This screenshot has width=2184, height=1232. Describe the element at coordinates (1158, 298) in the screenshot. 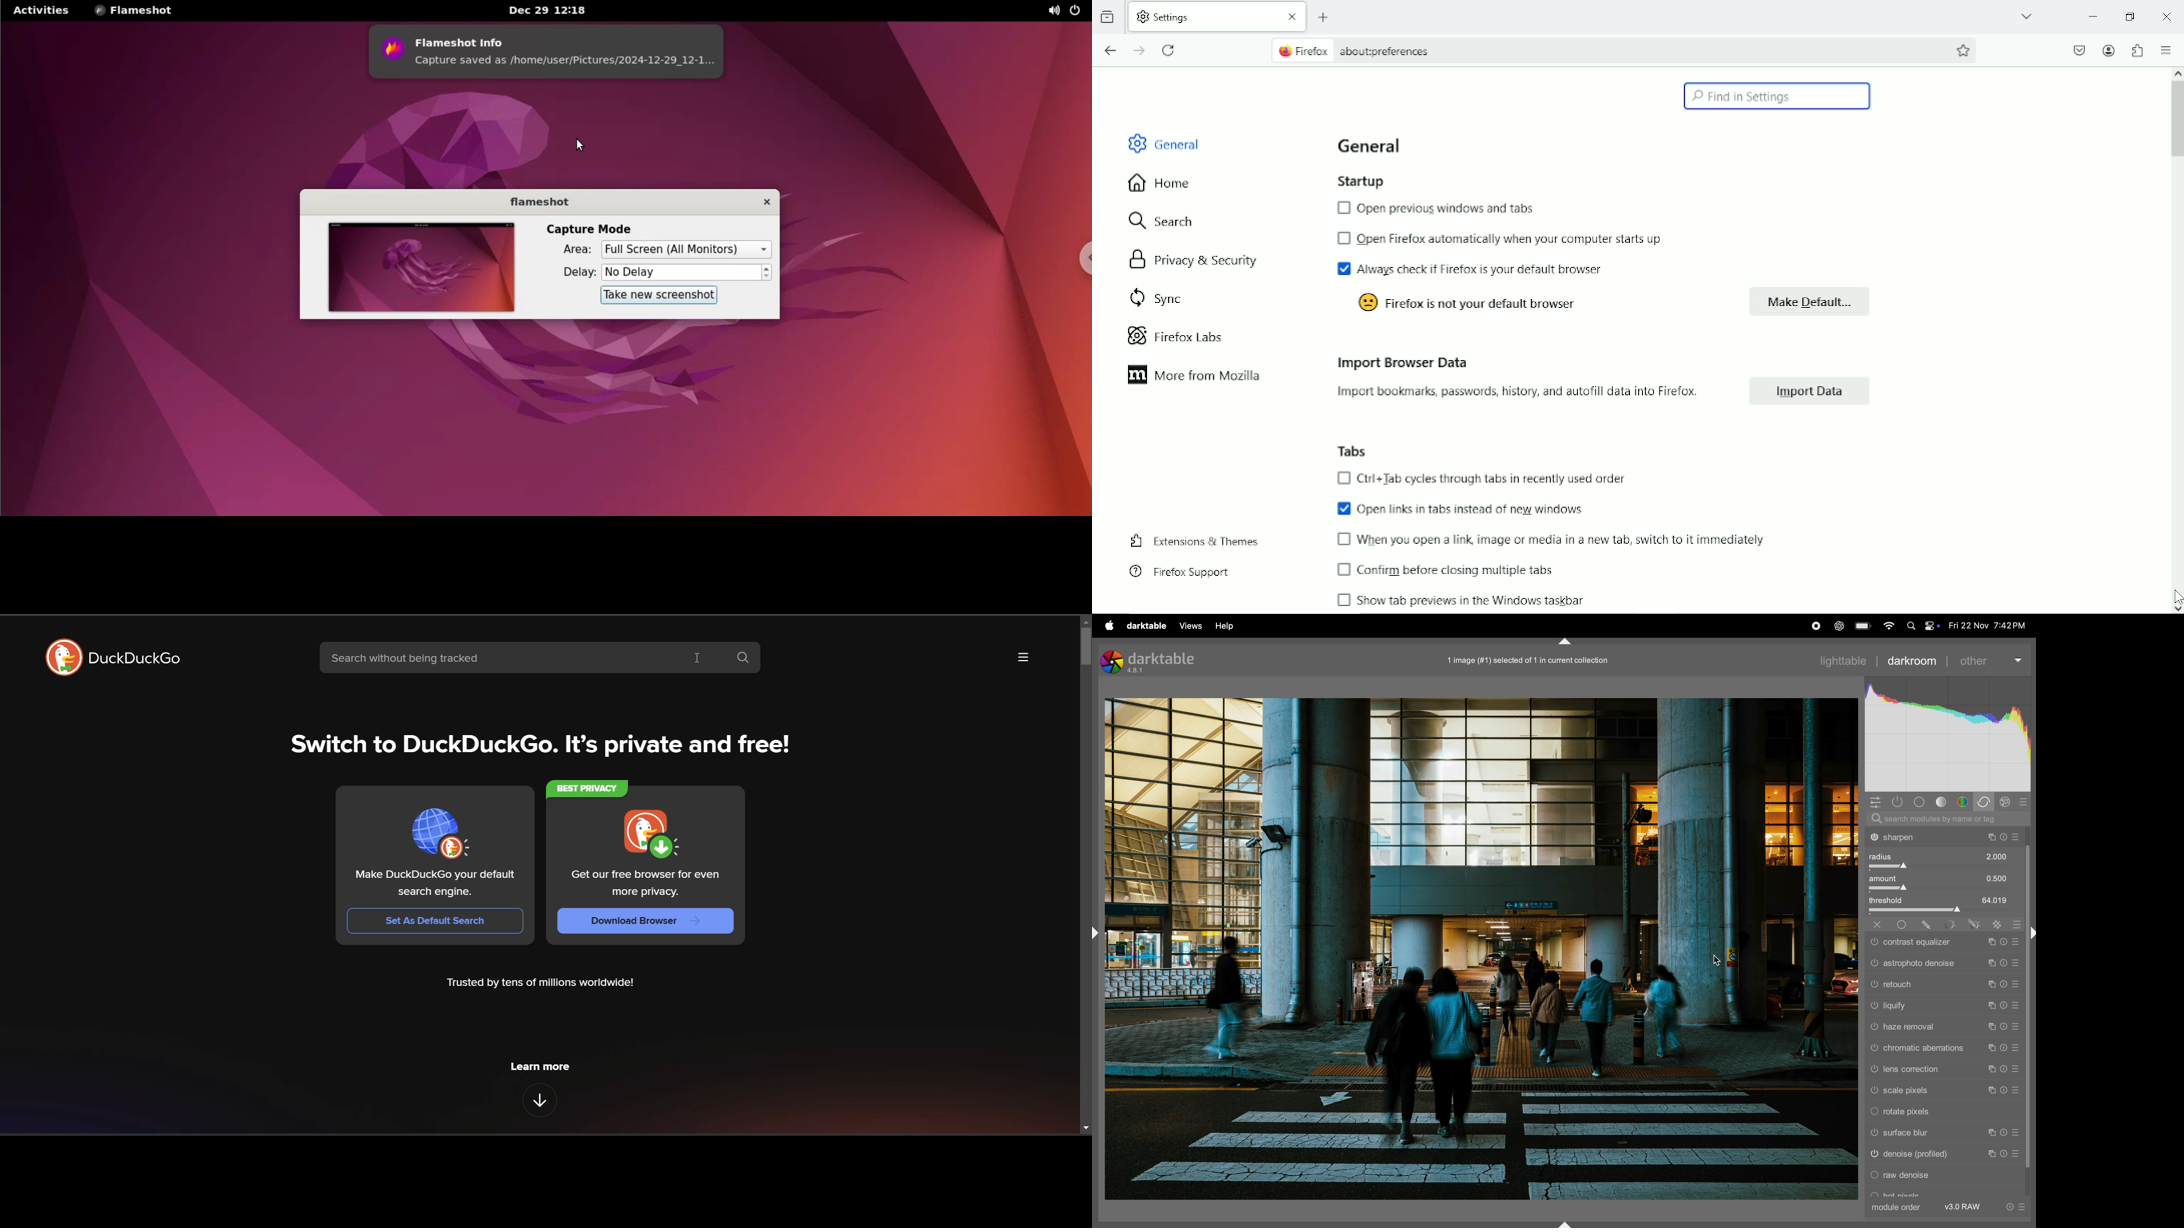

I see `Sync` at that location.